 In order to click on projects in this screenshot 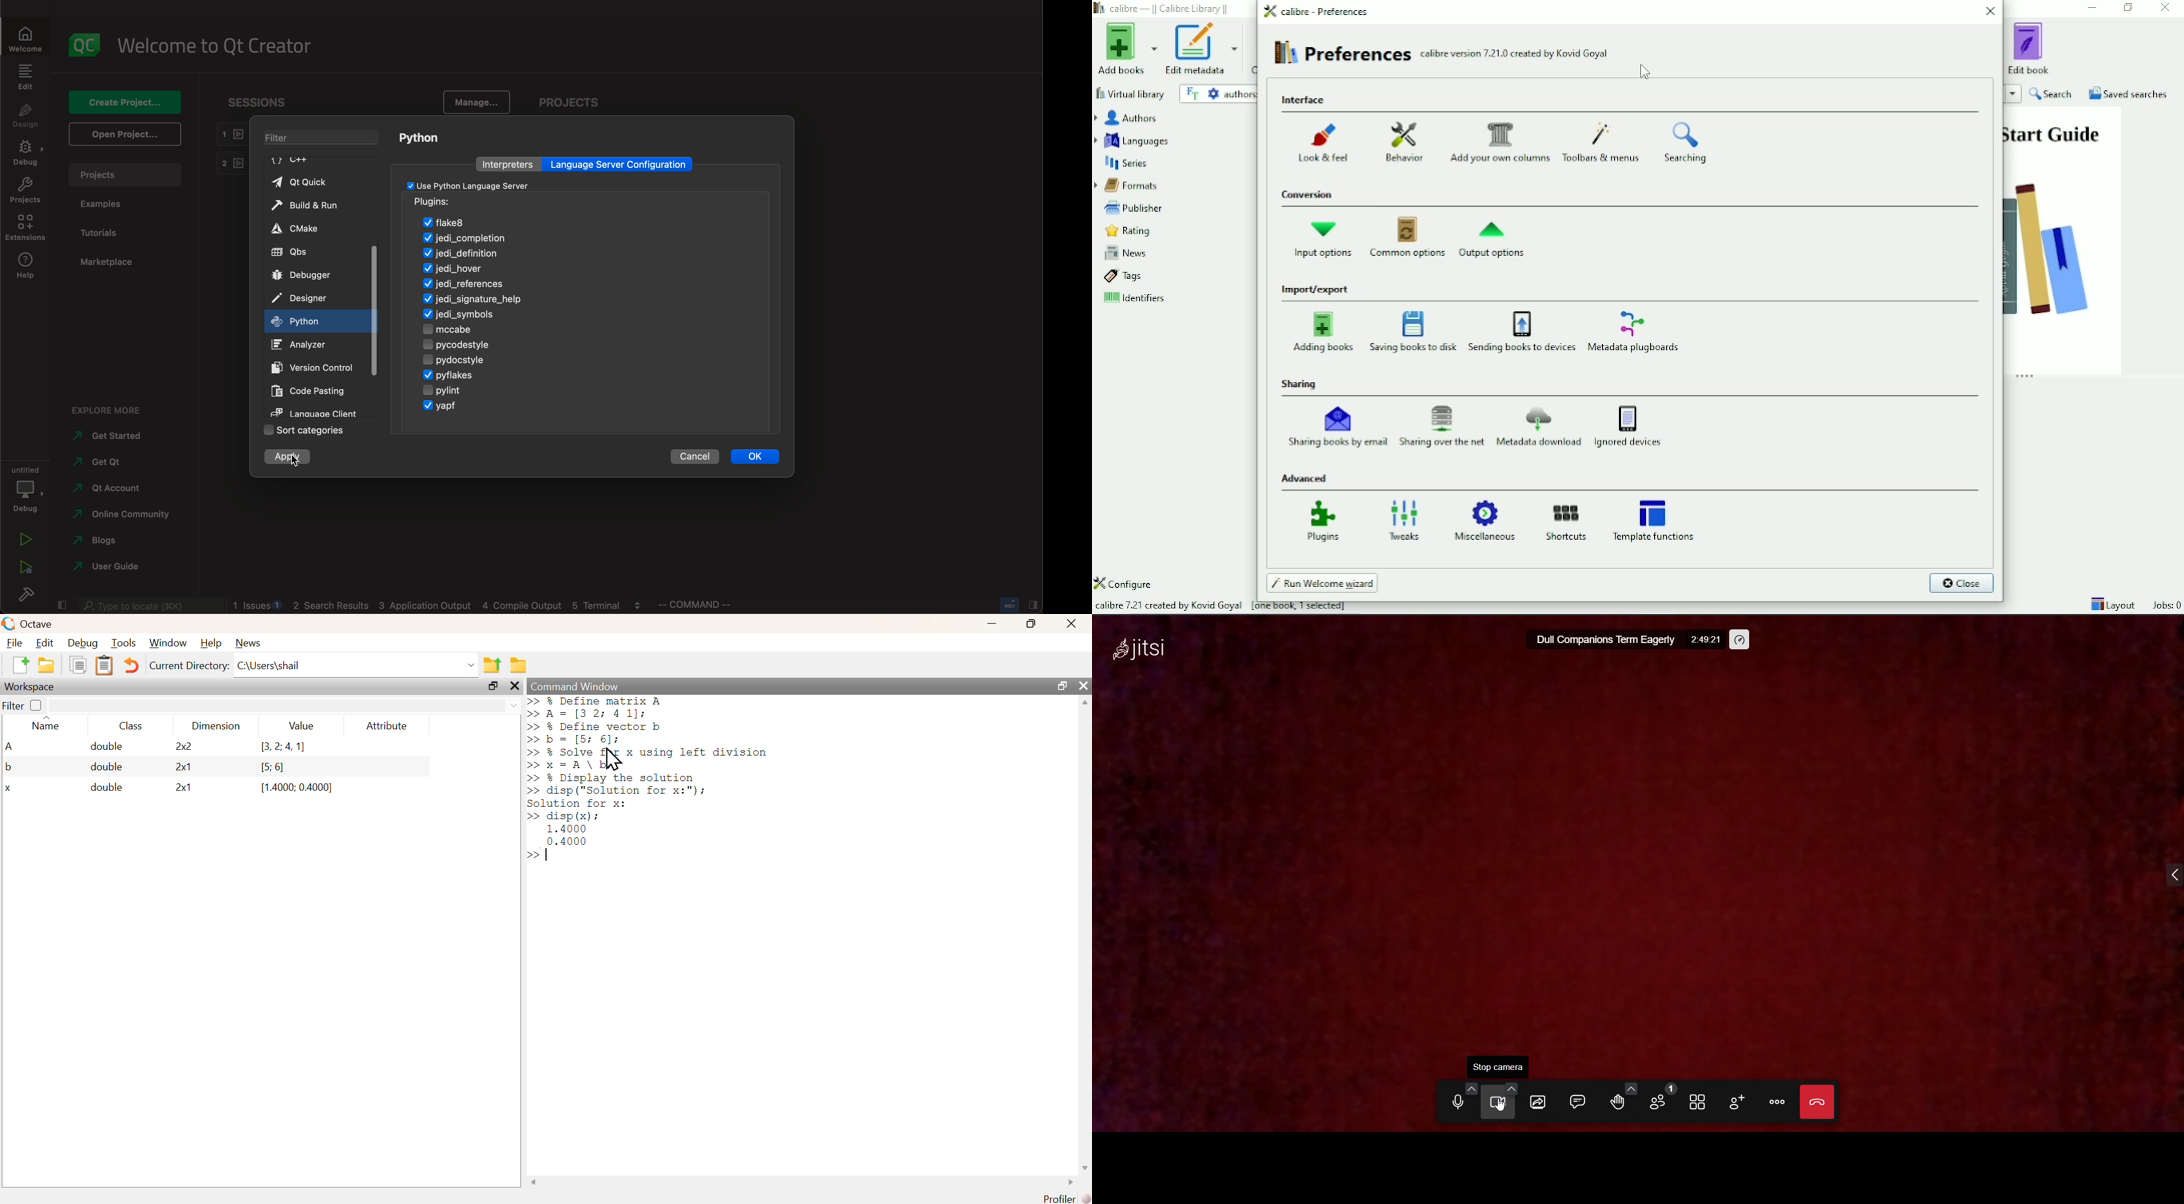, I will do `click(569, 101)`.